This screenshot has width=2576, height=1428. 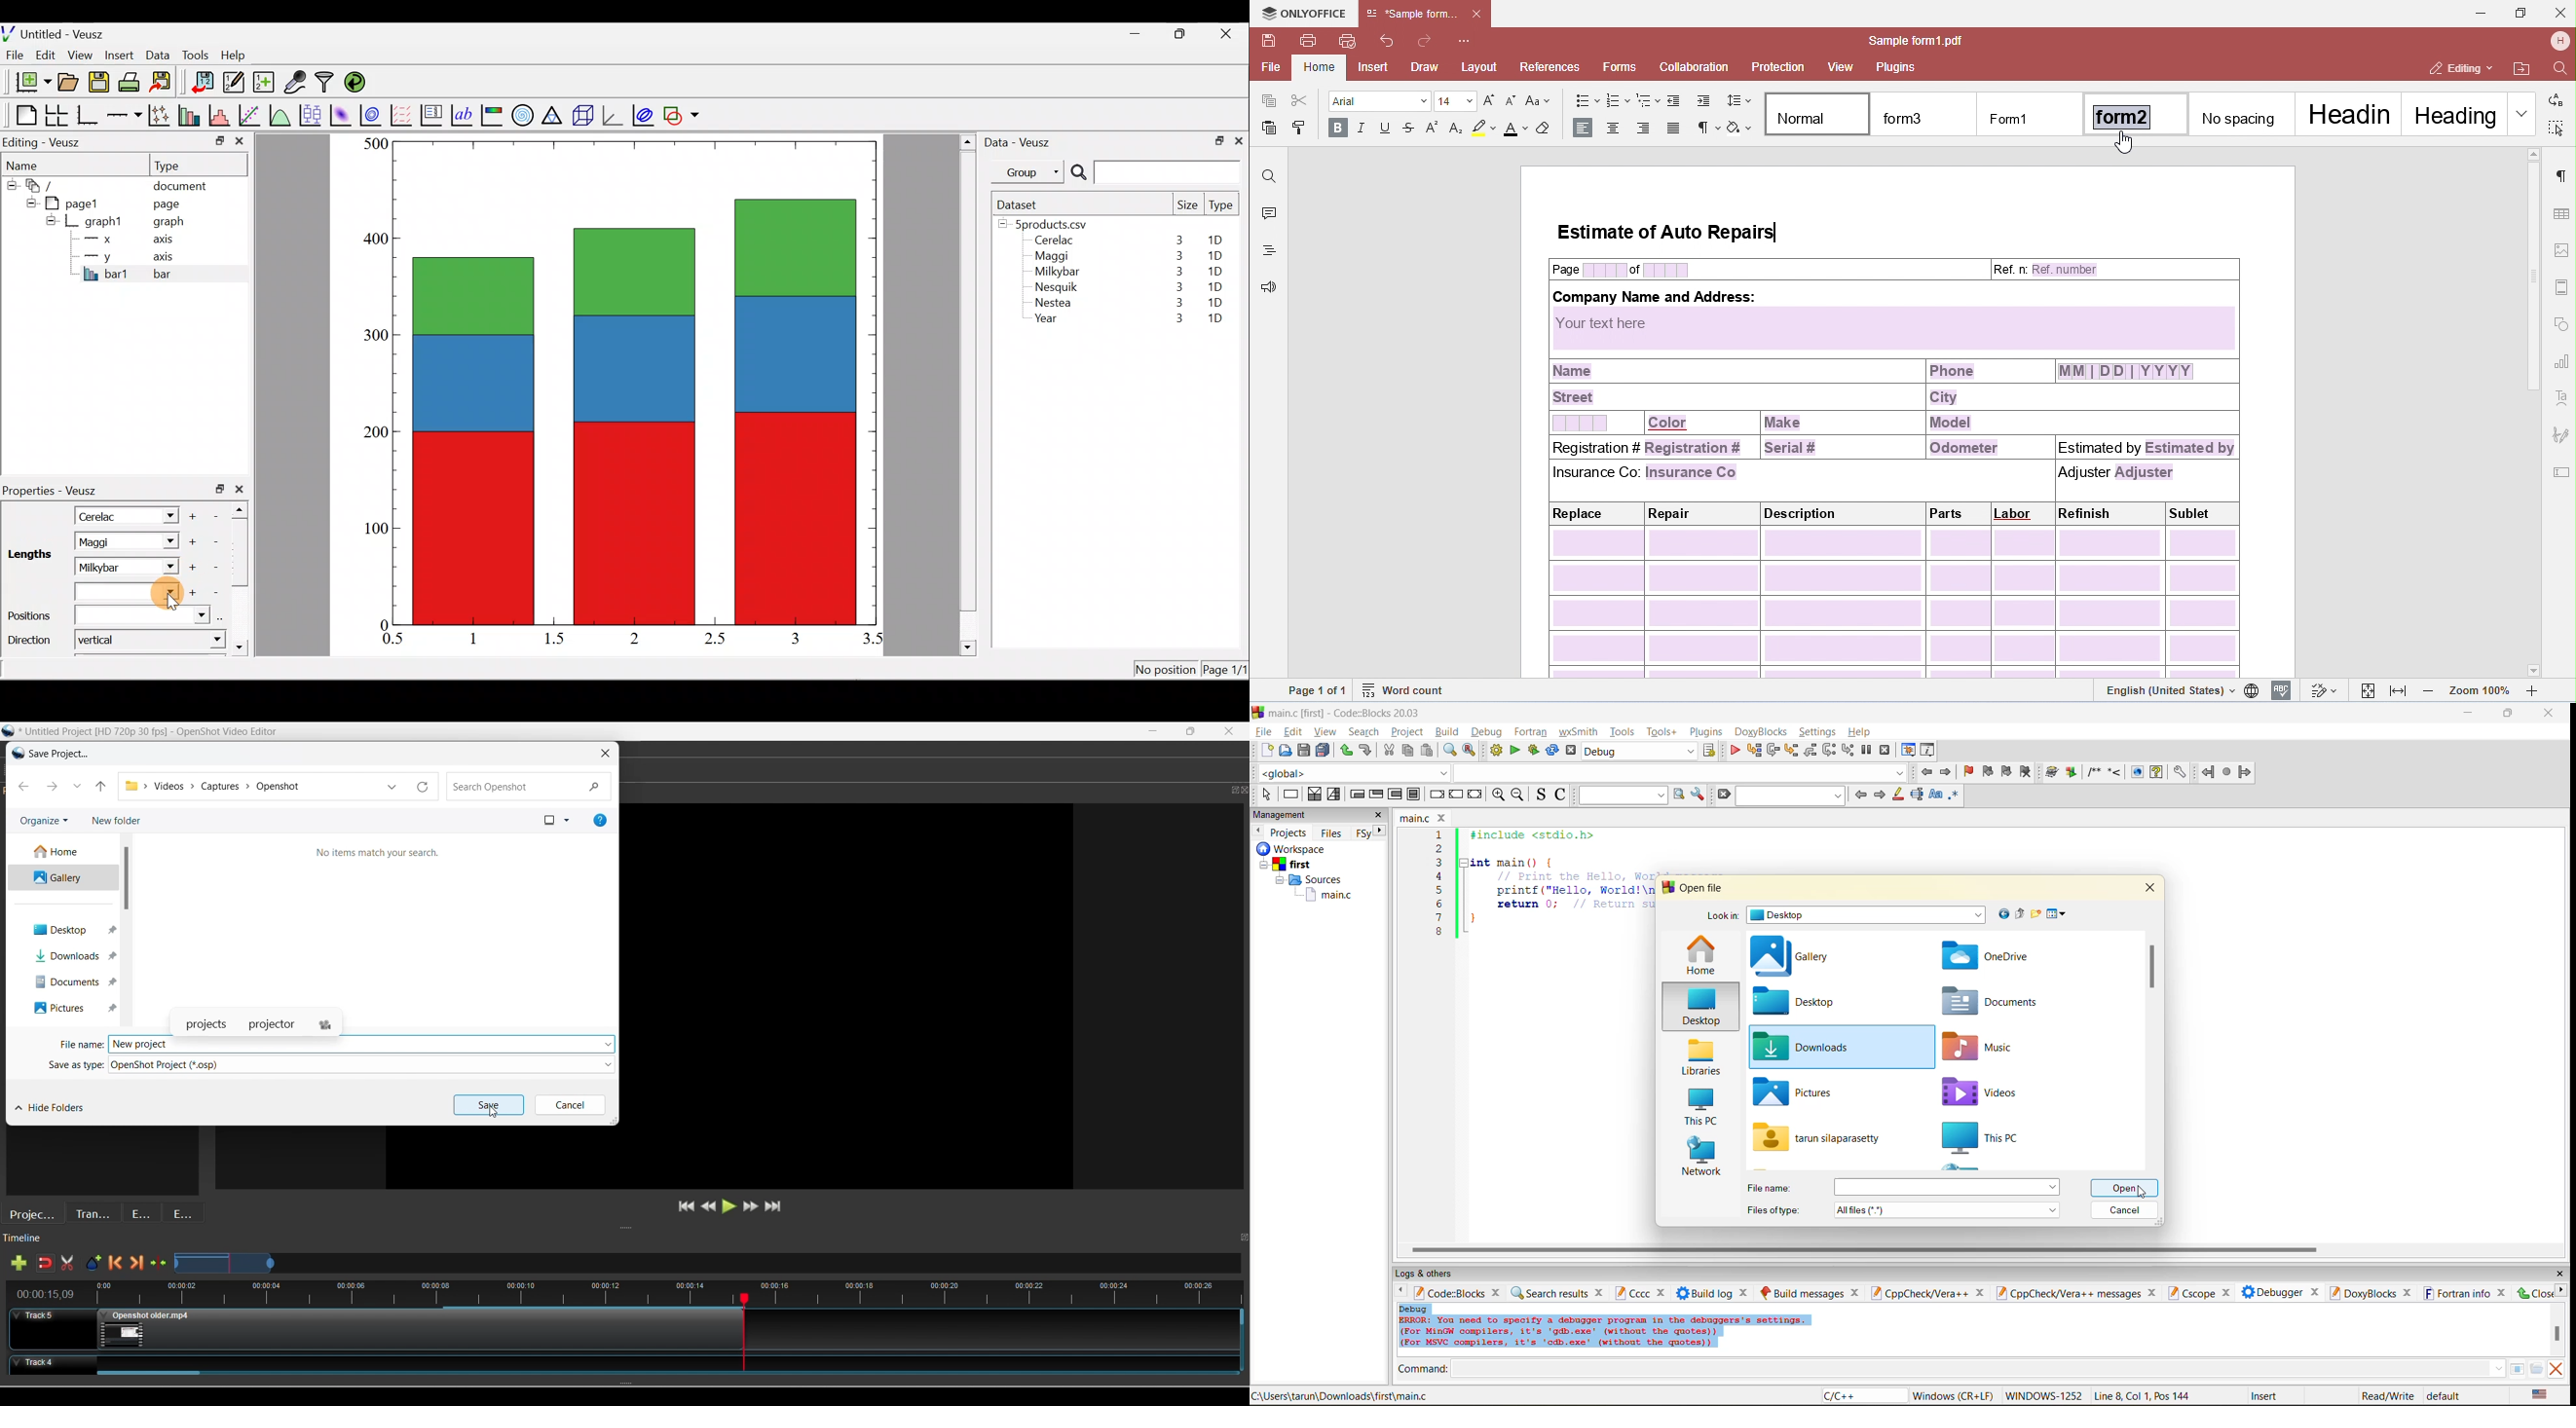 What do you see at coordinates (1289, 794) in the screenshot?
I see `instruction` at bounding box center [1289, 794].